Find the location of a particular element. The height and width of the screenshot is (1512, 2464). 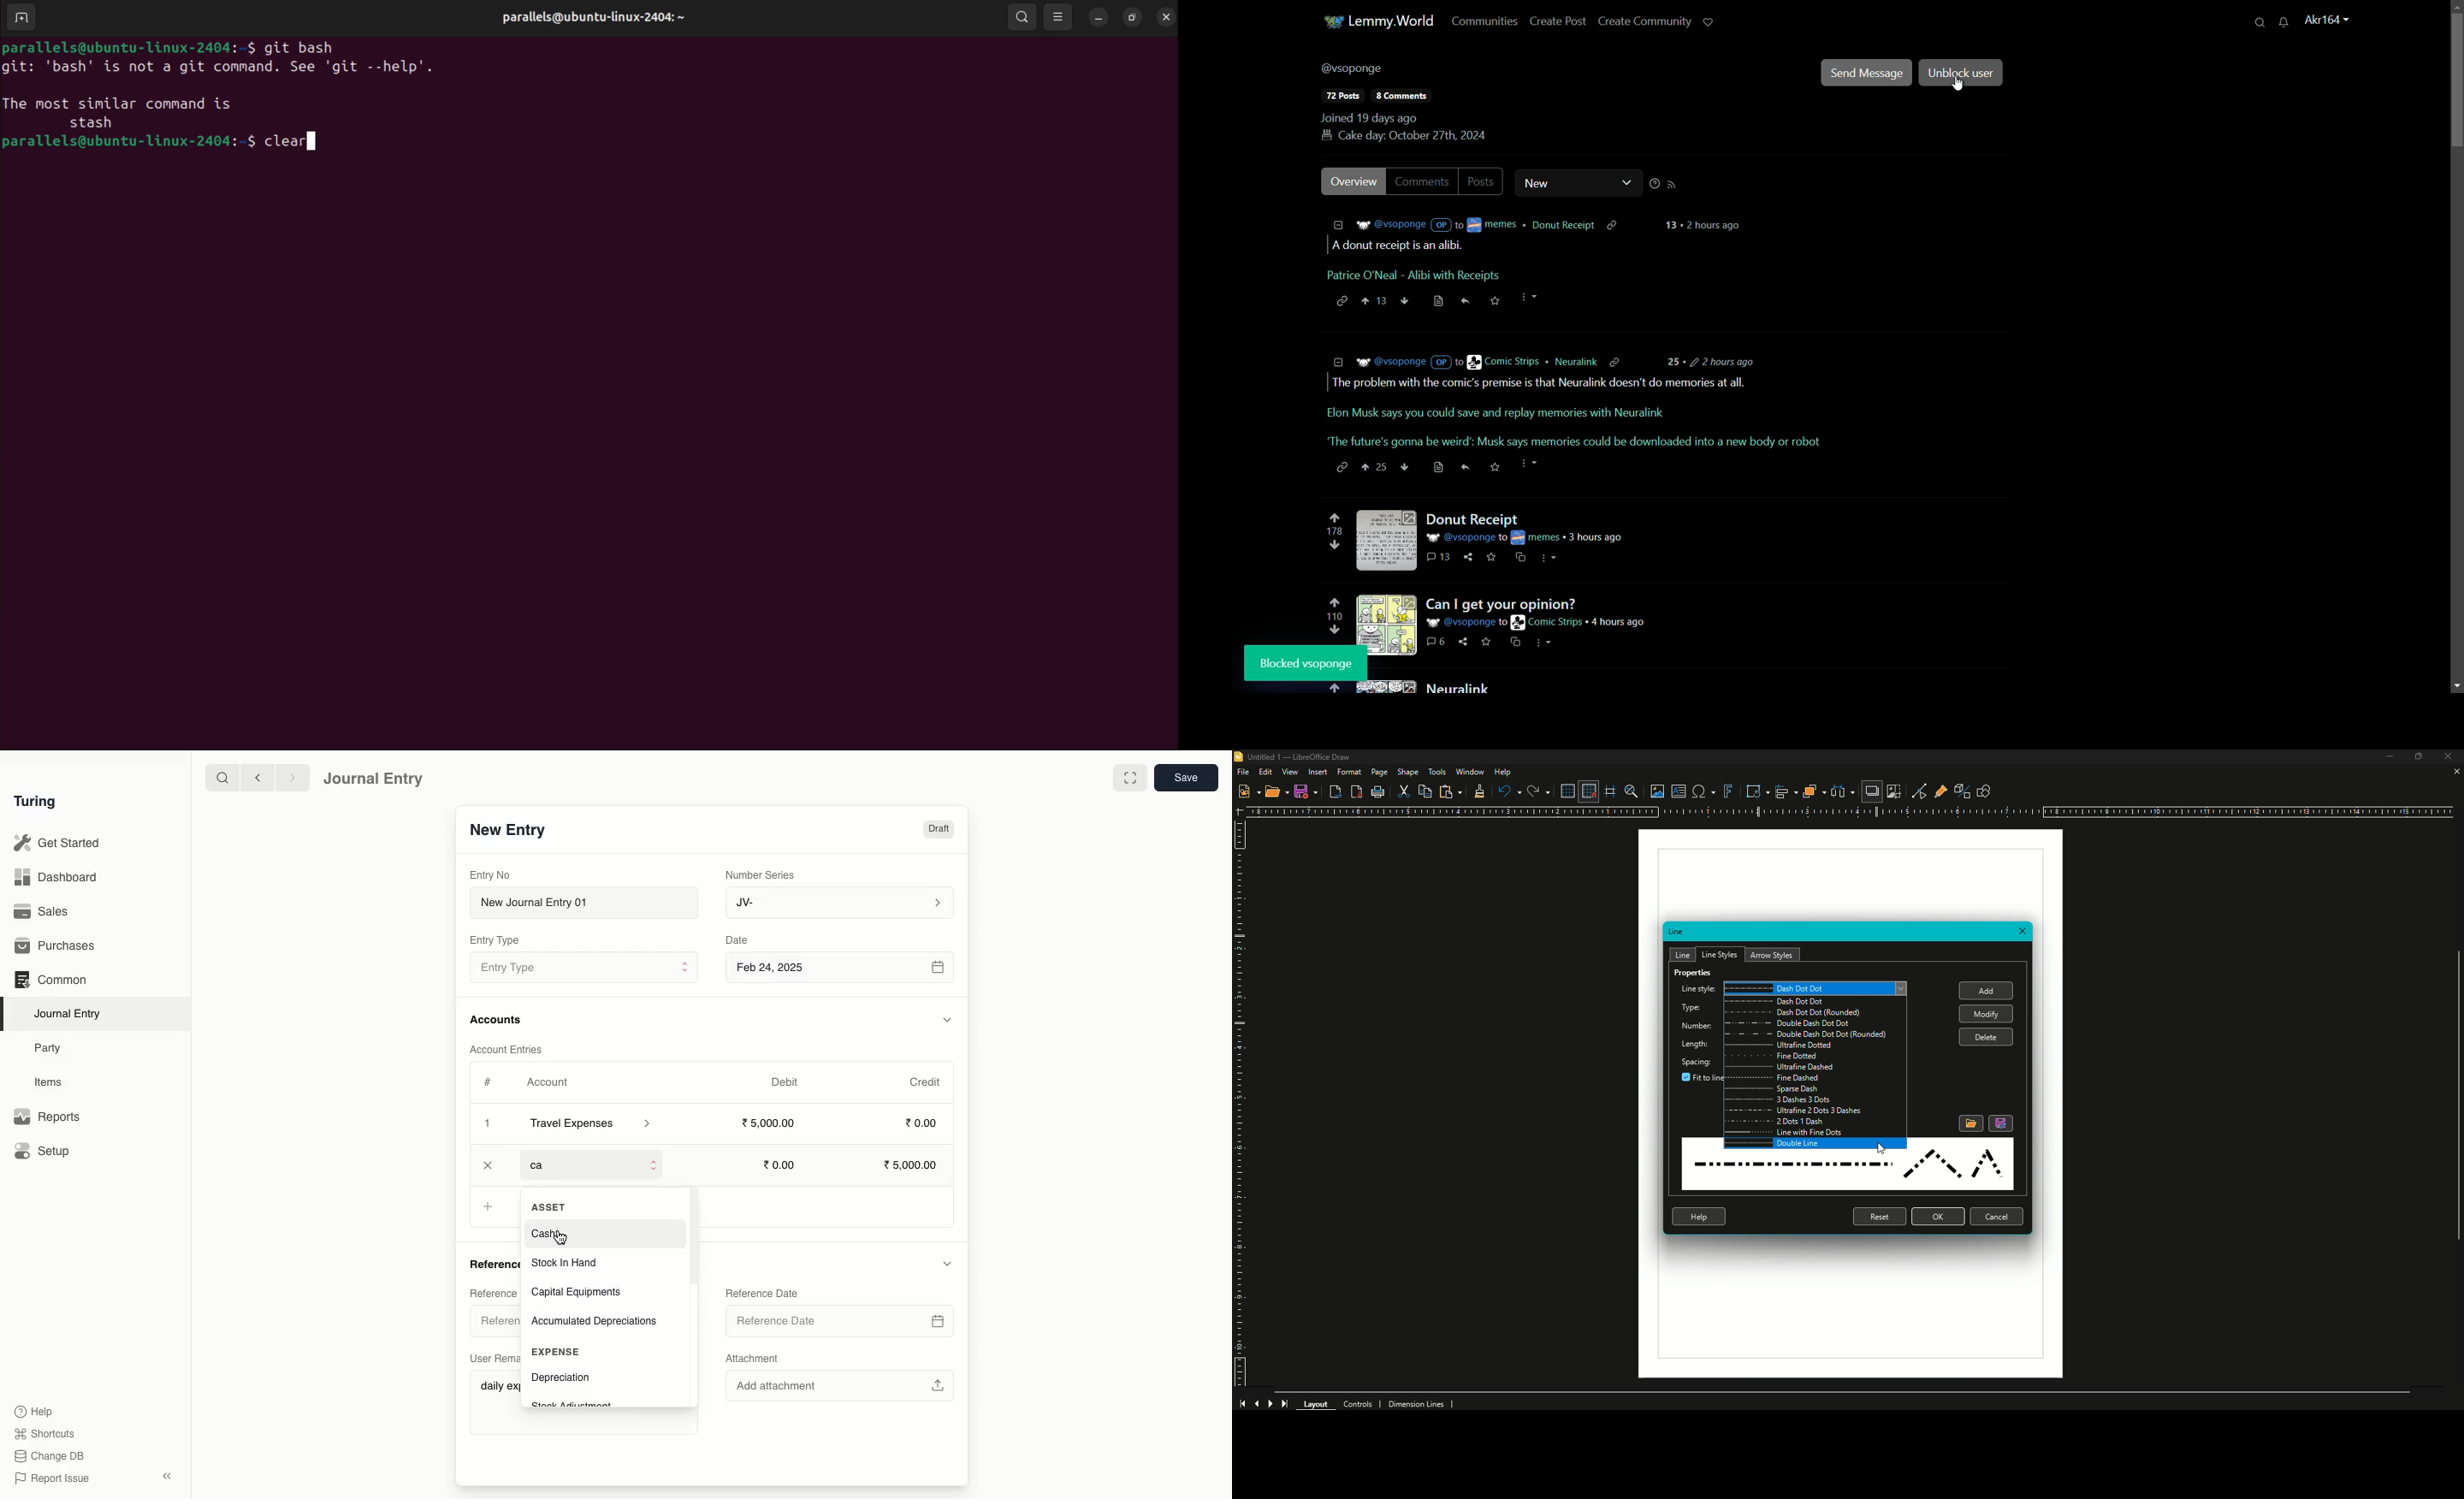

Get Started is located at coordinates (58, 844).